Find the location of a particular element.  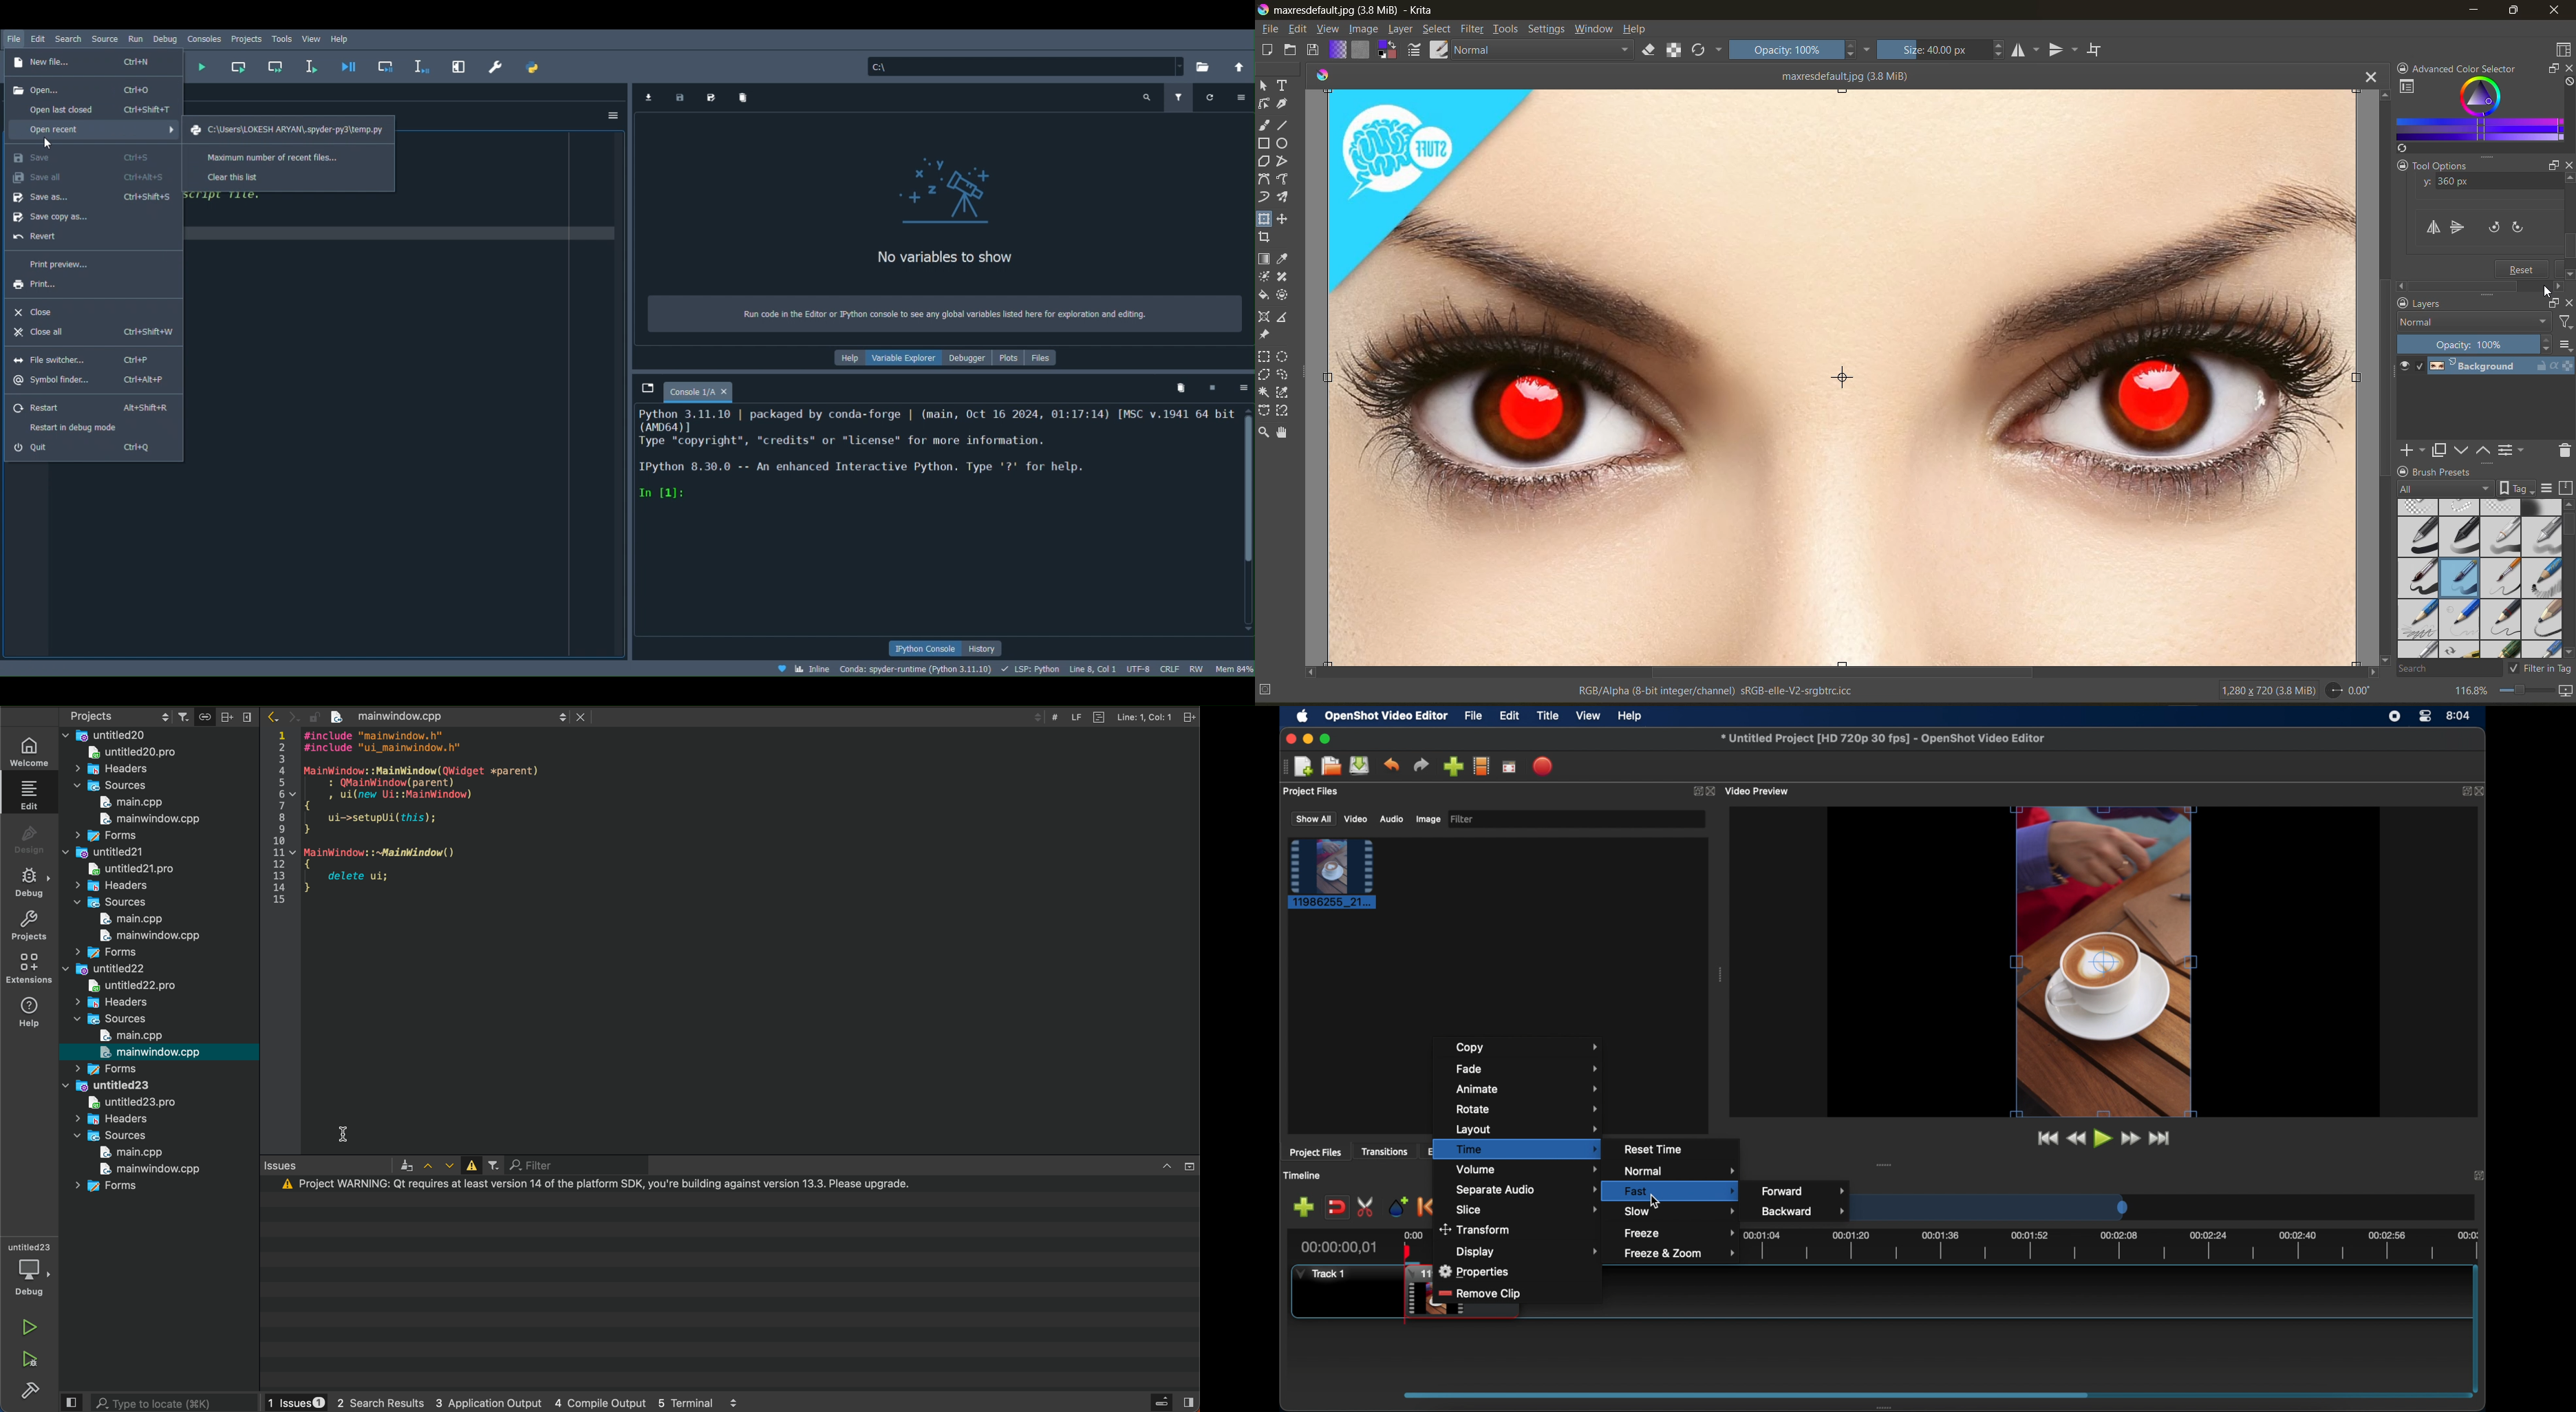

Save copy as is located at coordinates (82, 215).